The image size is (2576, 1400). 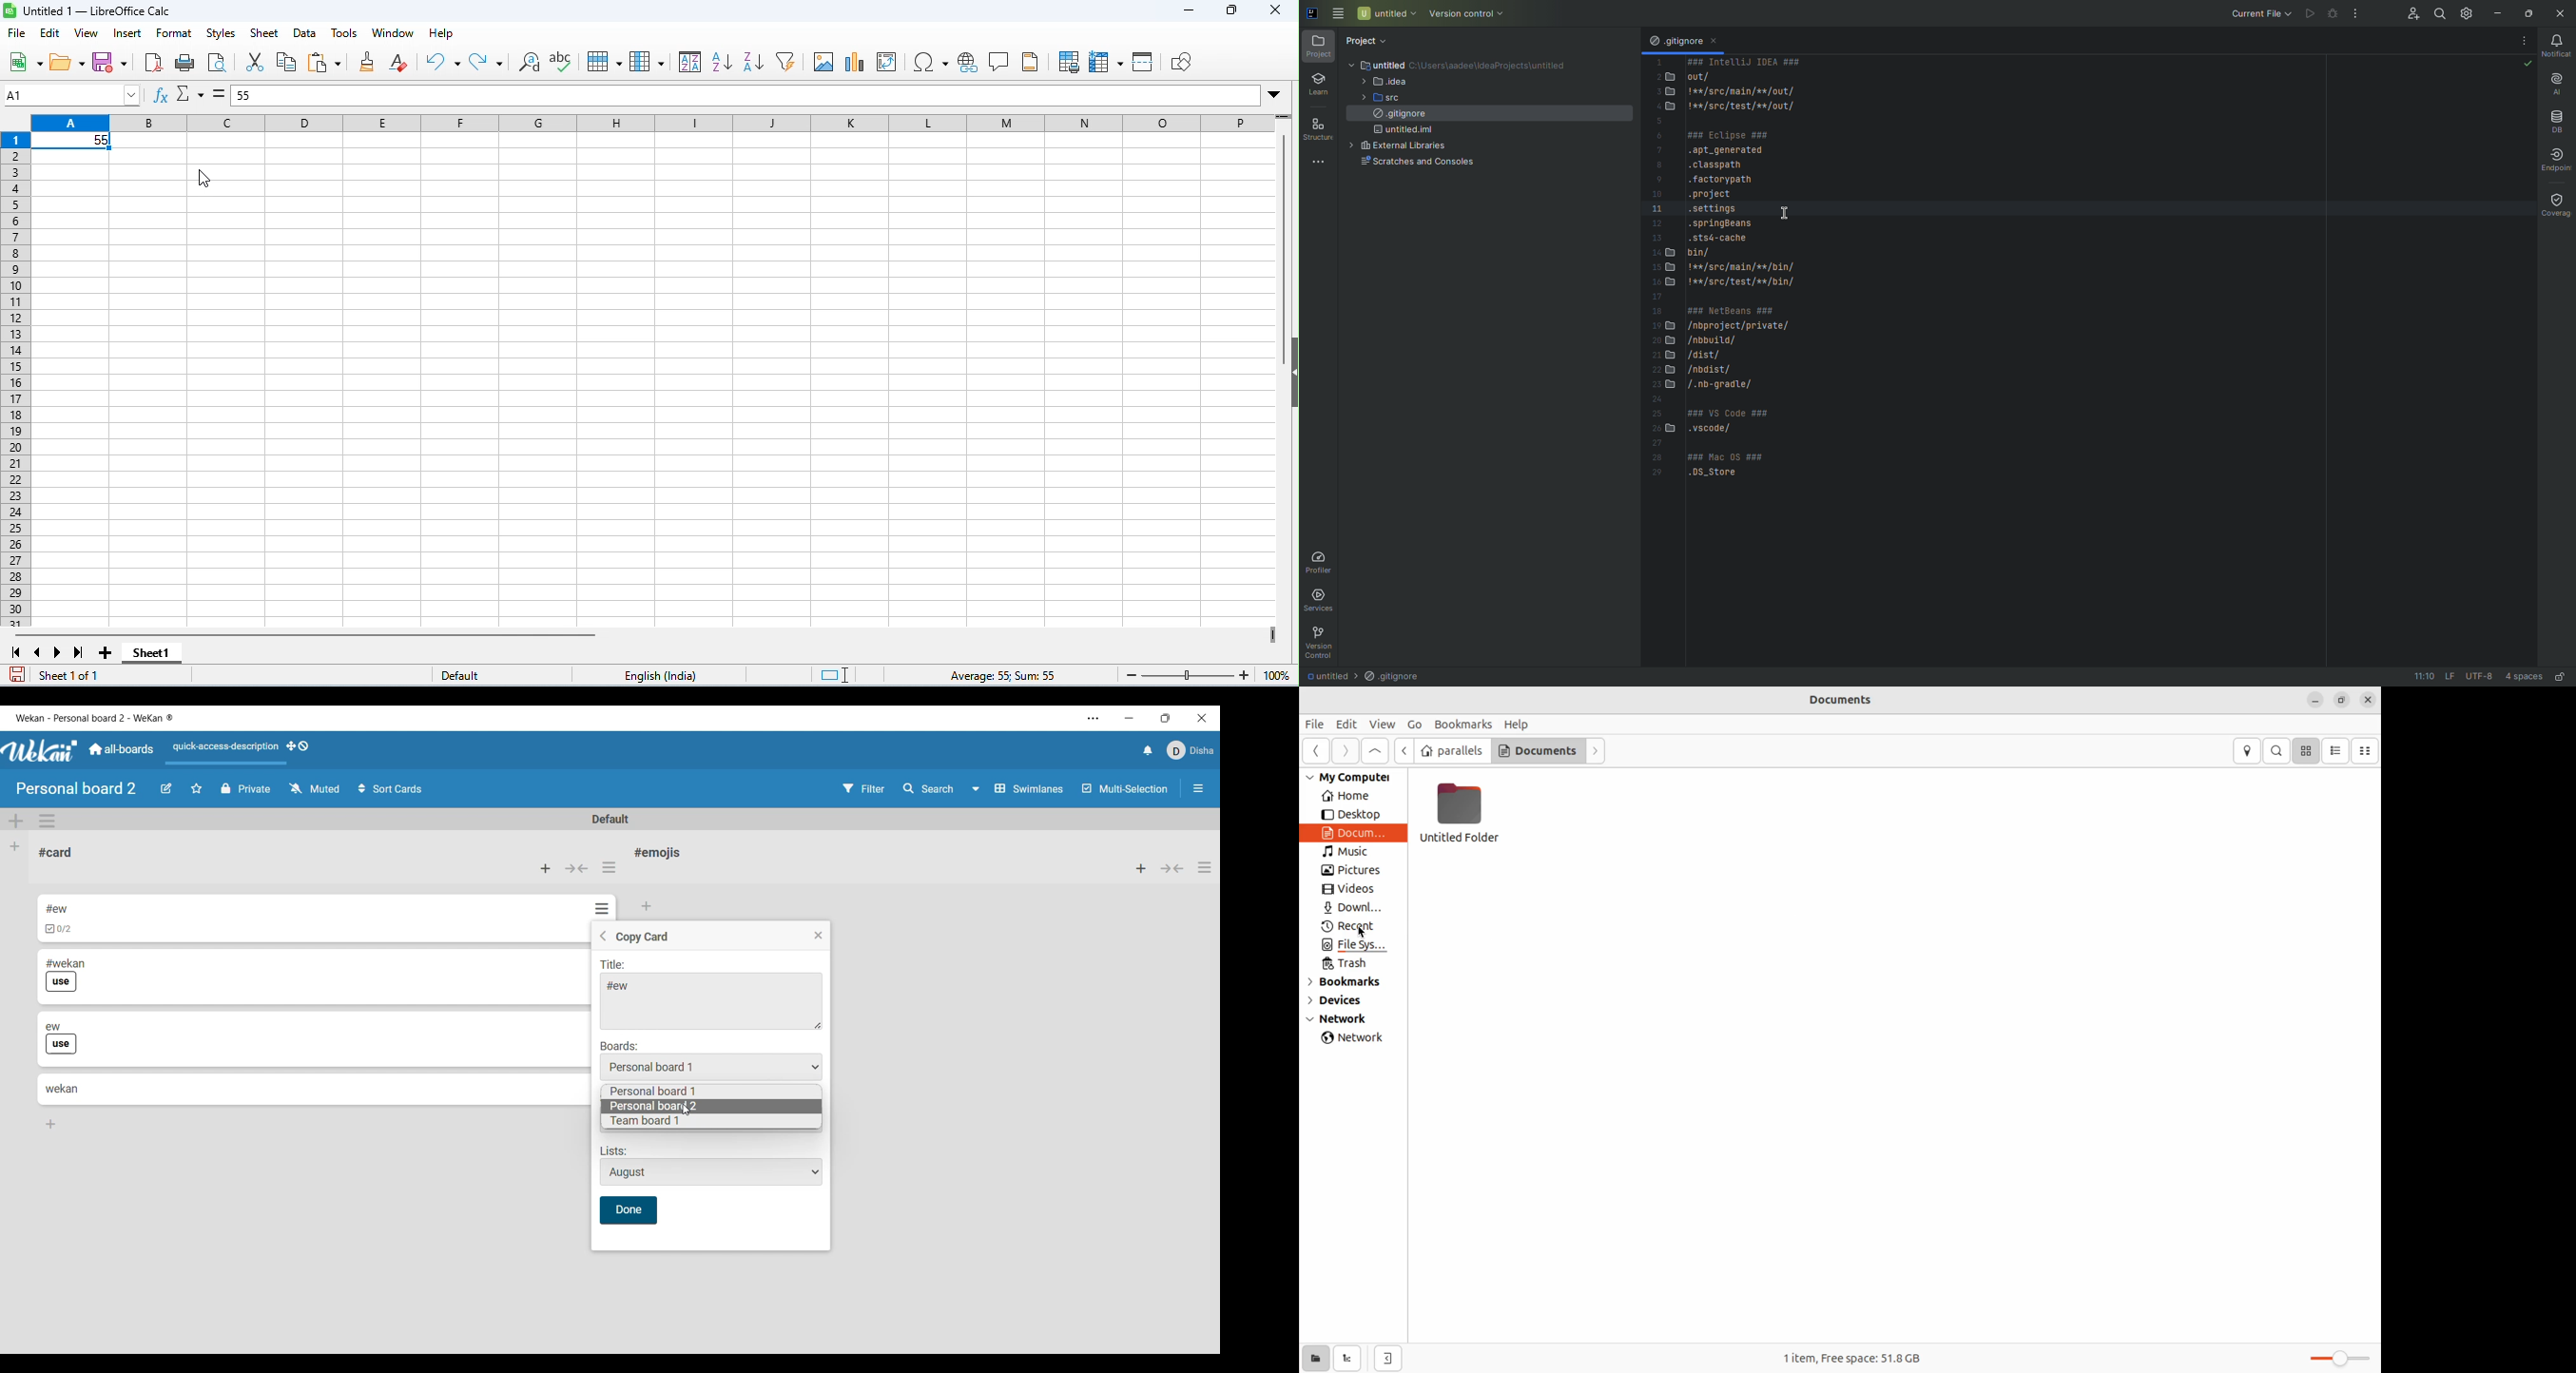 I want to click on Card 1, so click(x=99, y=907).